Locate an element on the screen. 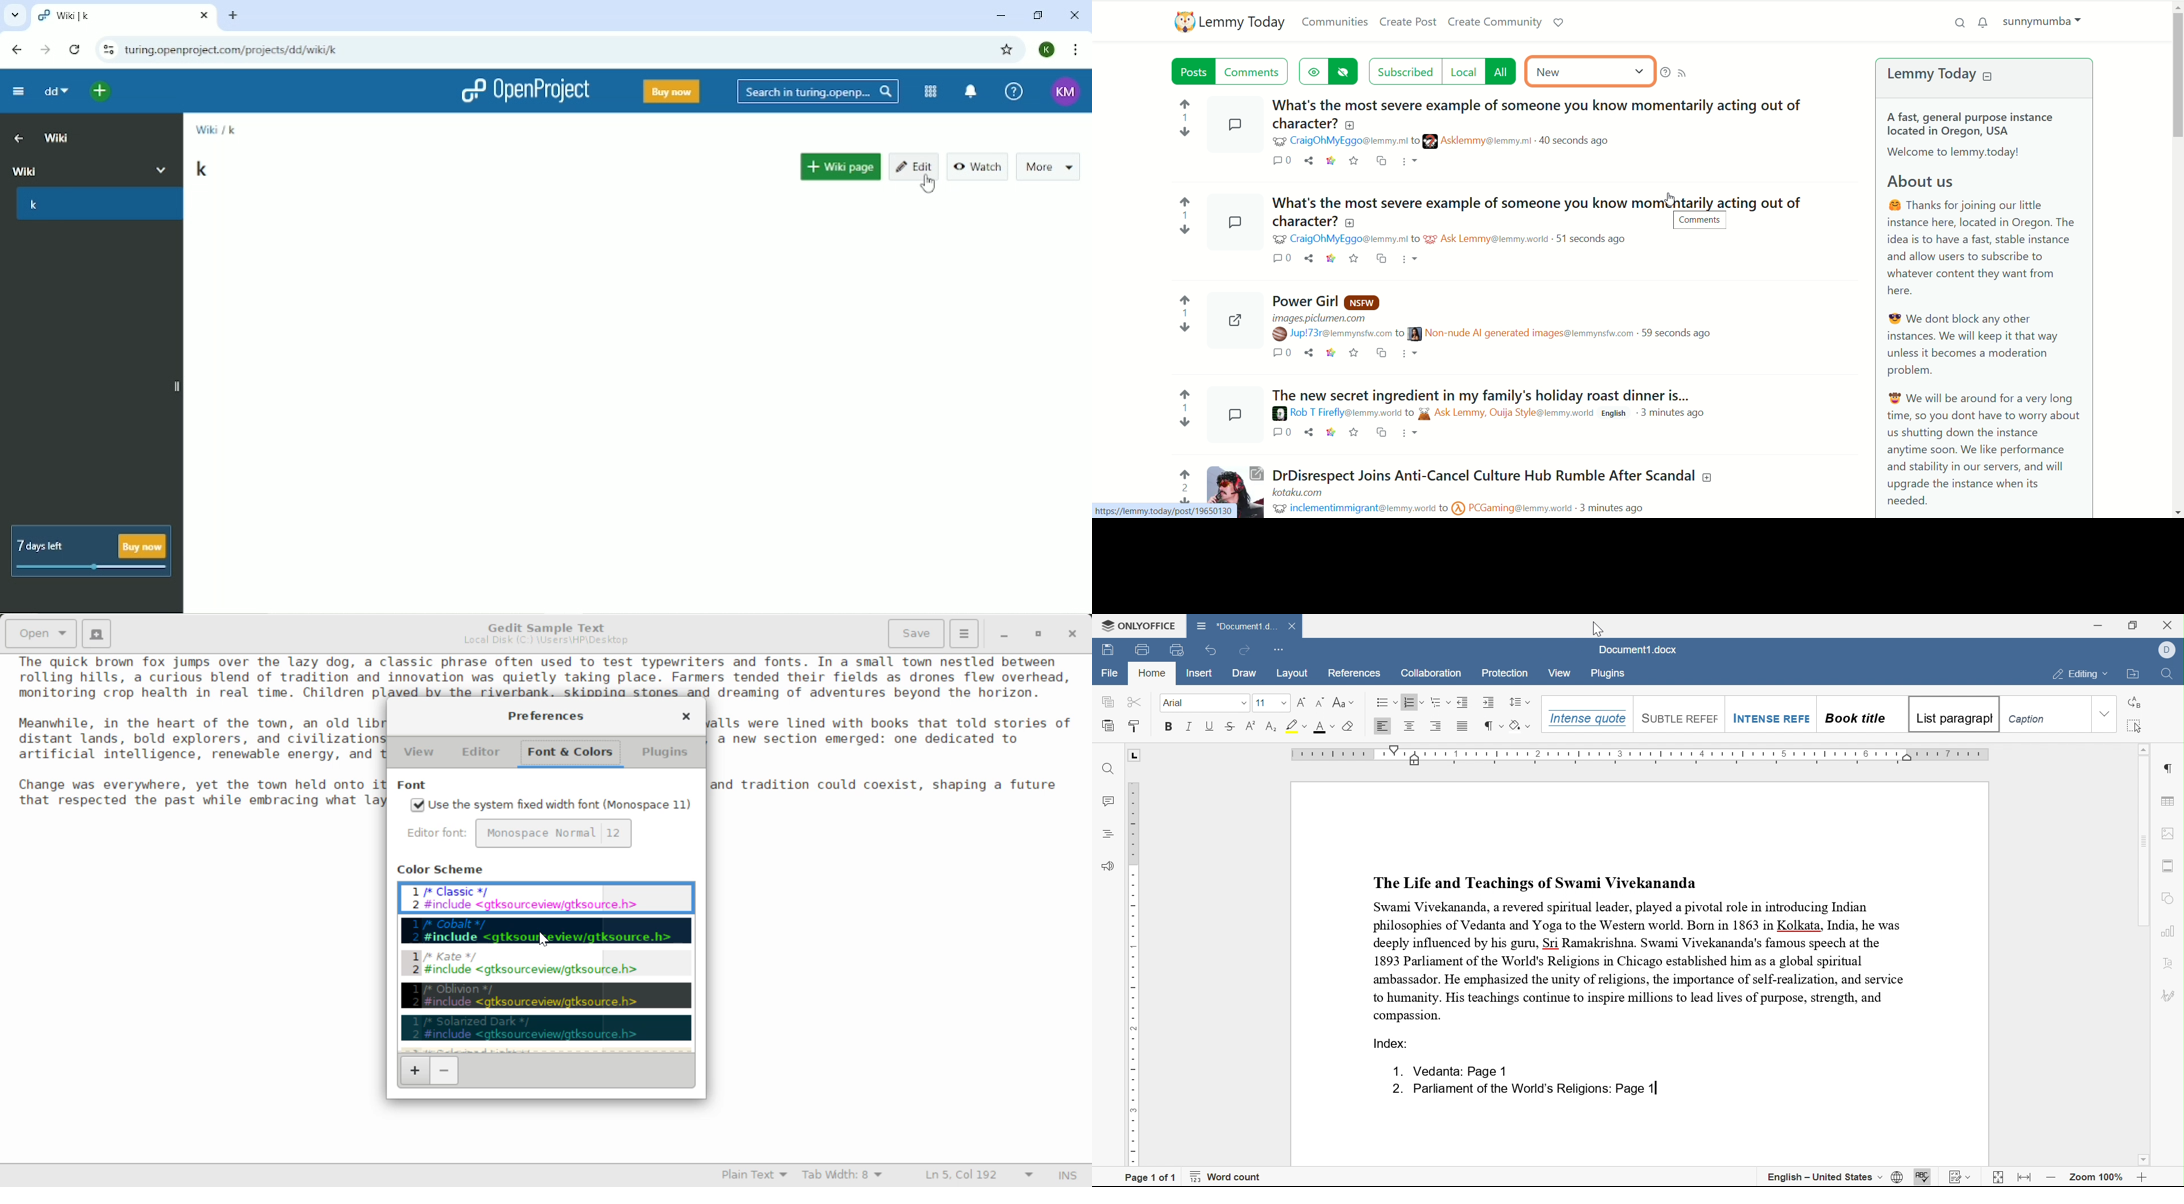  comments is located at coordinates (1112, 802).